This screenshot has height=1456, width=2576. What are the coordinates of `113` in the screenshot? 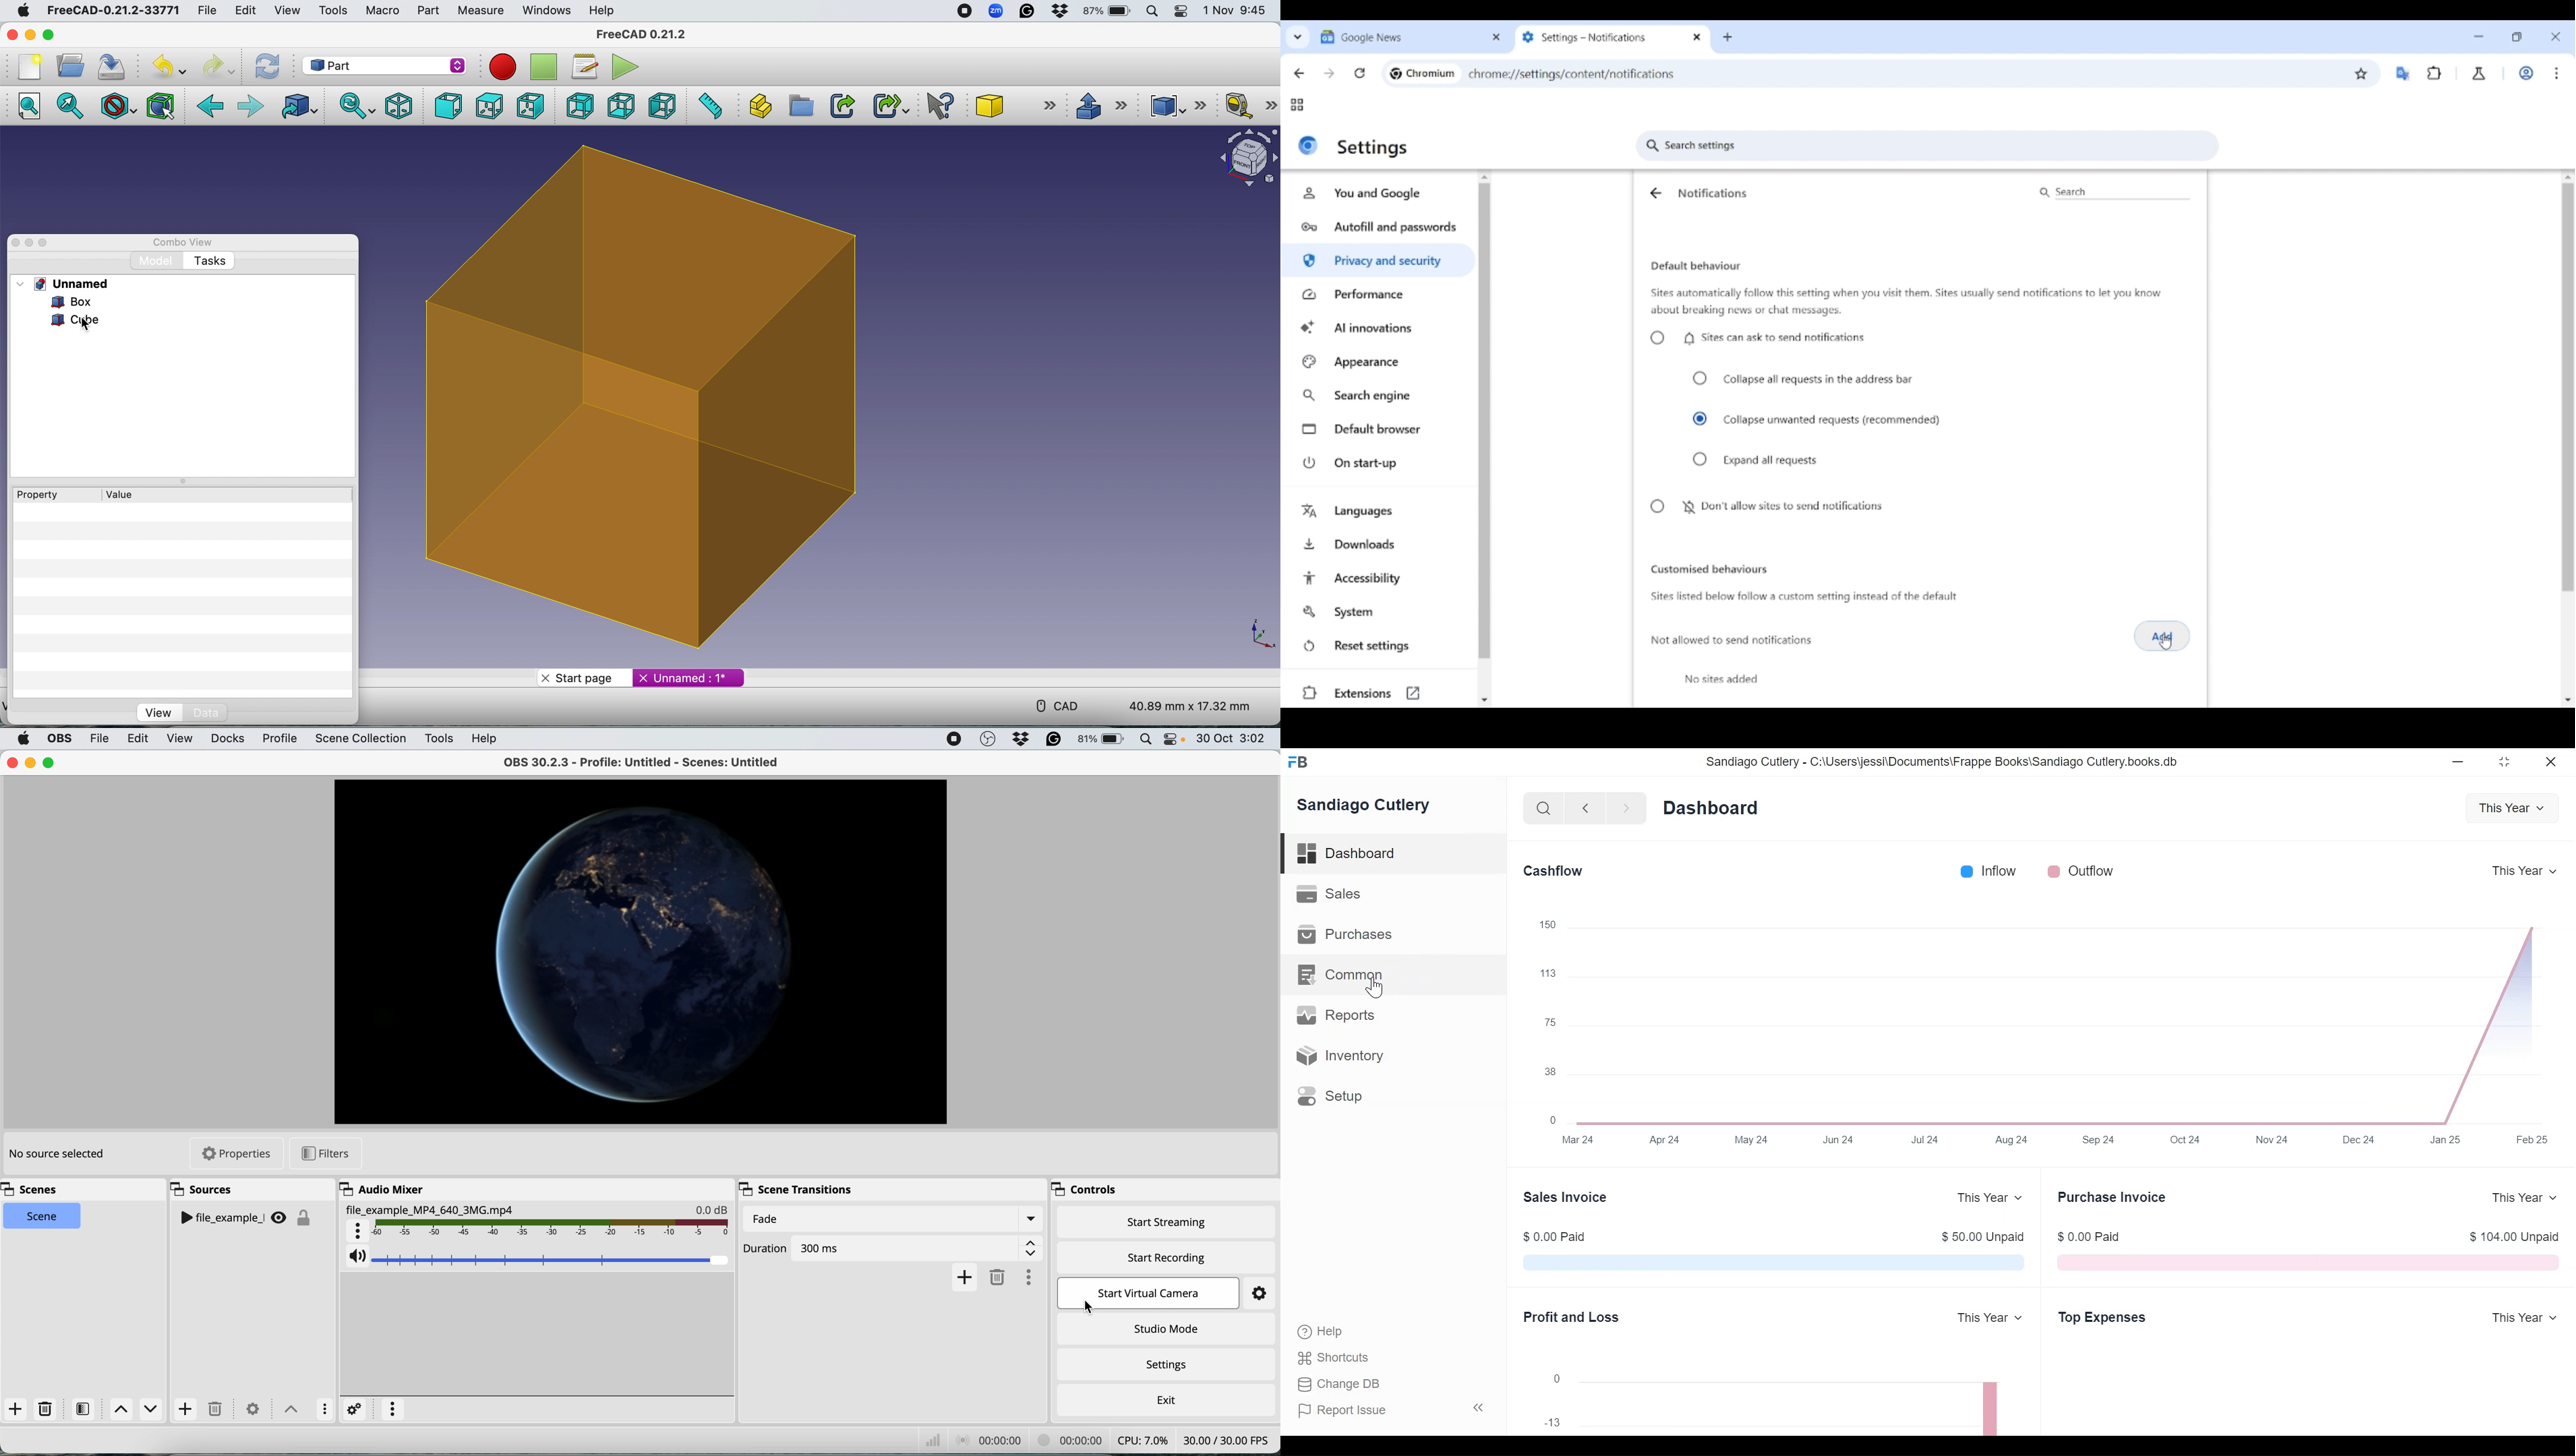 It's located at (1548, 974).